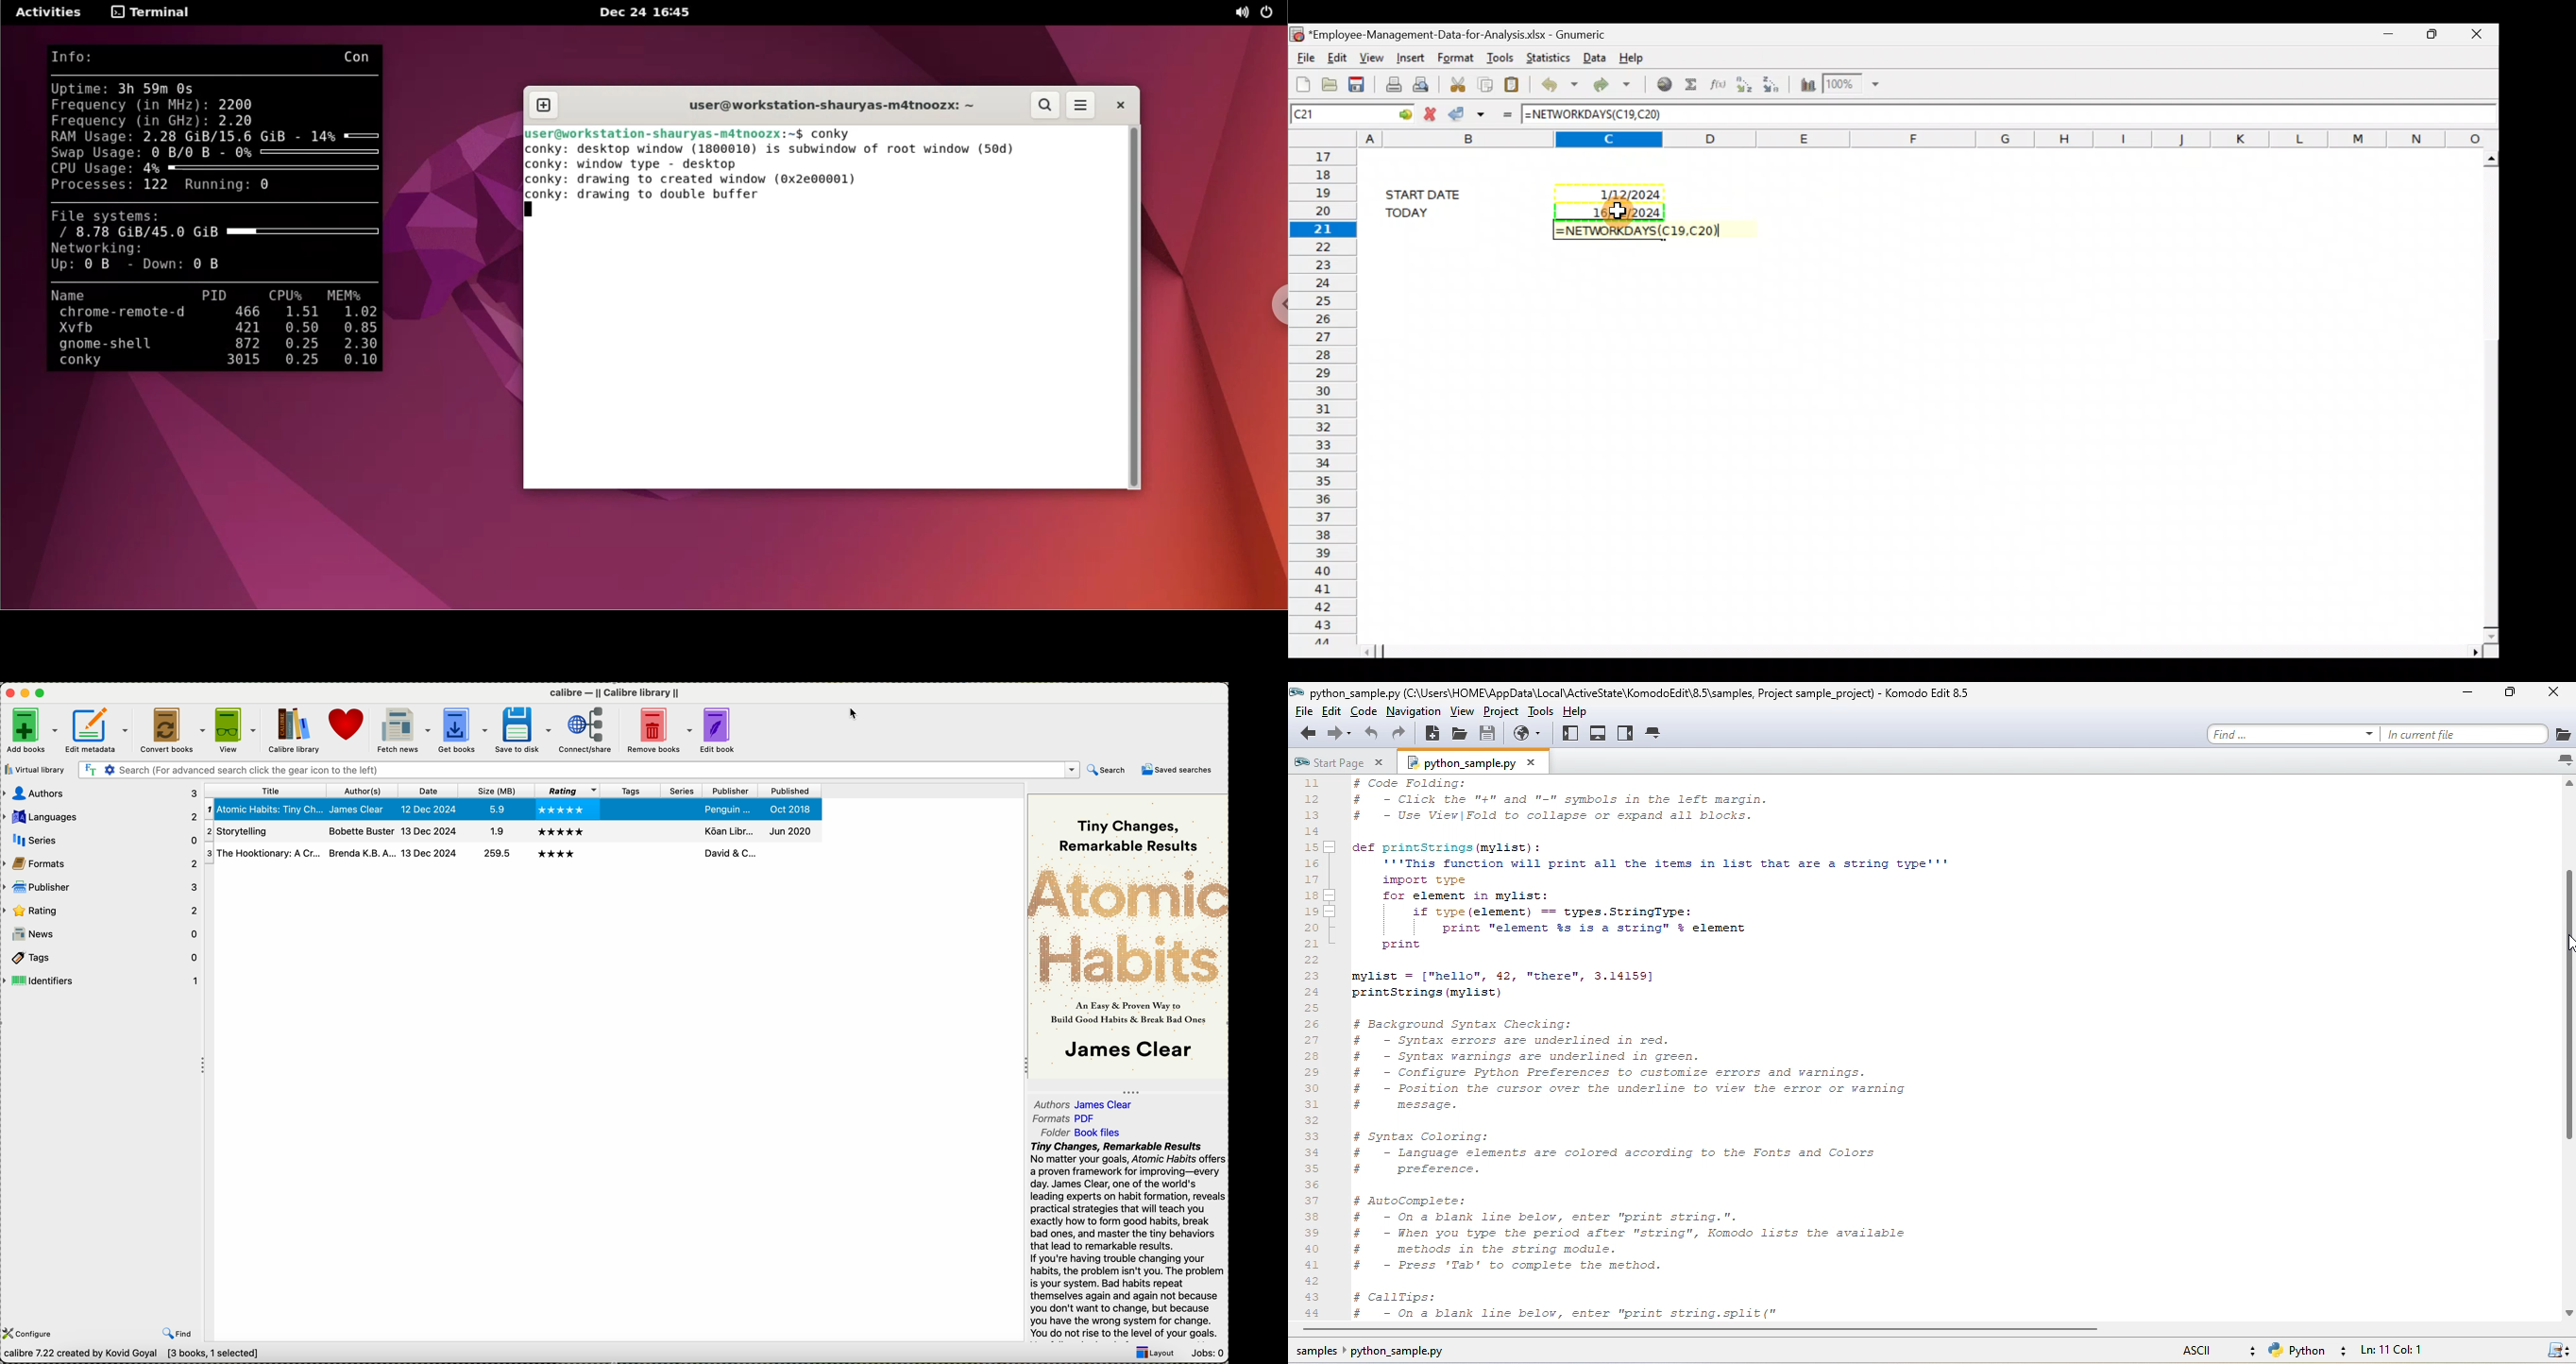 The image size is (2576, 1372). What do you see at coordinates (98, 731) in the screenshot?
I see `edit metadata` at bounding box center [98, 731].